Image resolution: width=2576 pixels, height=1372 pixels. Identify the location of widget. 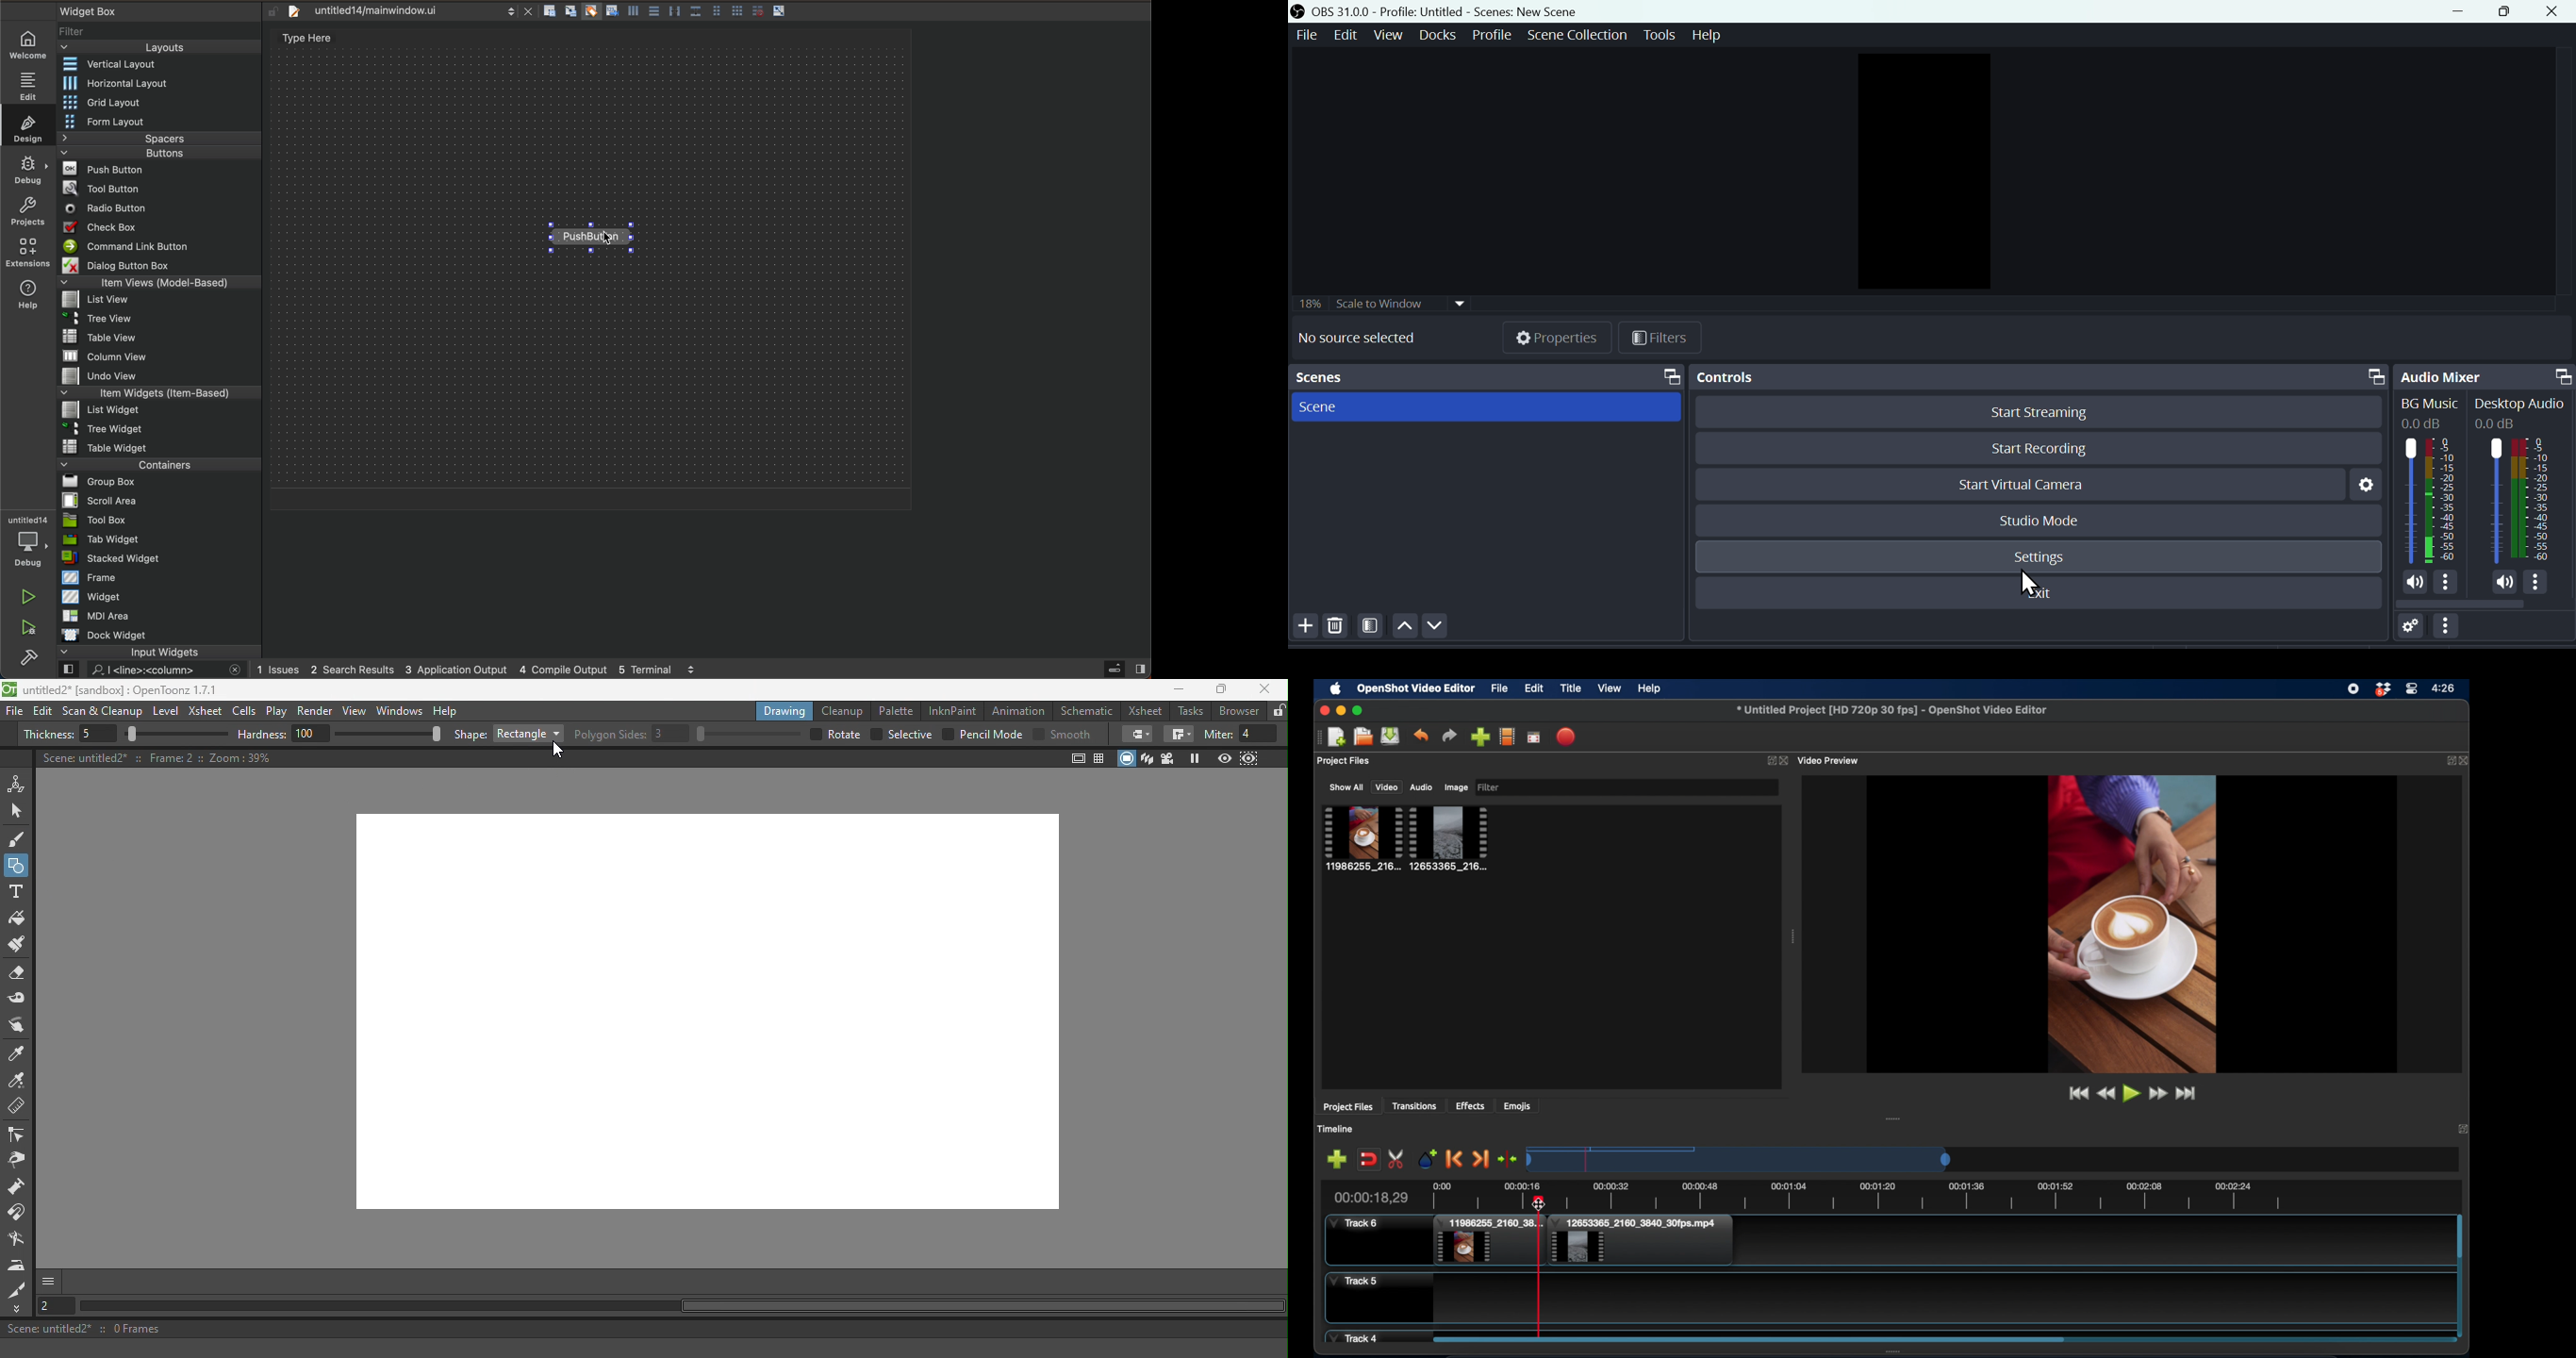
(162, 599).